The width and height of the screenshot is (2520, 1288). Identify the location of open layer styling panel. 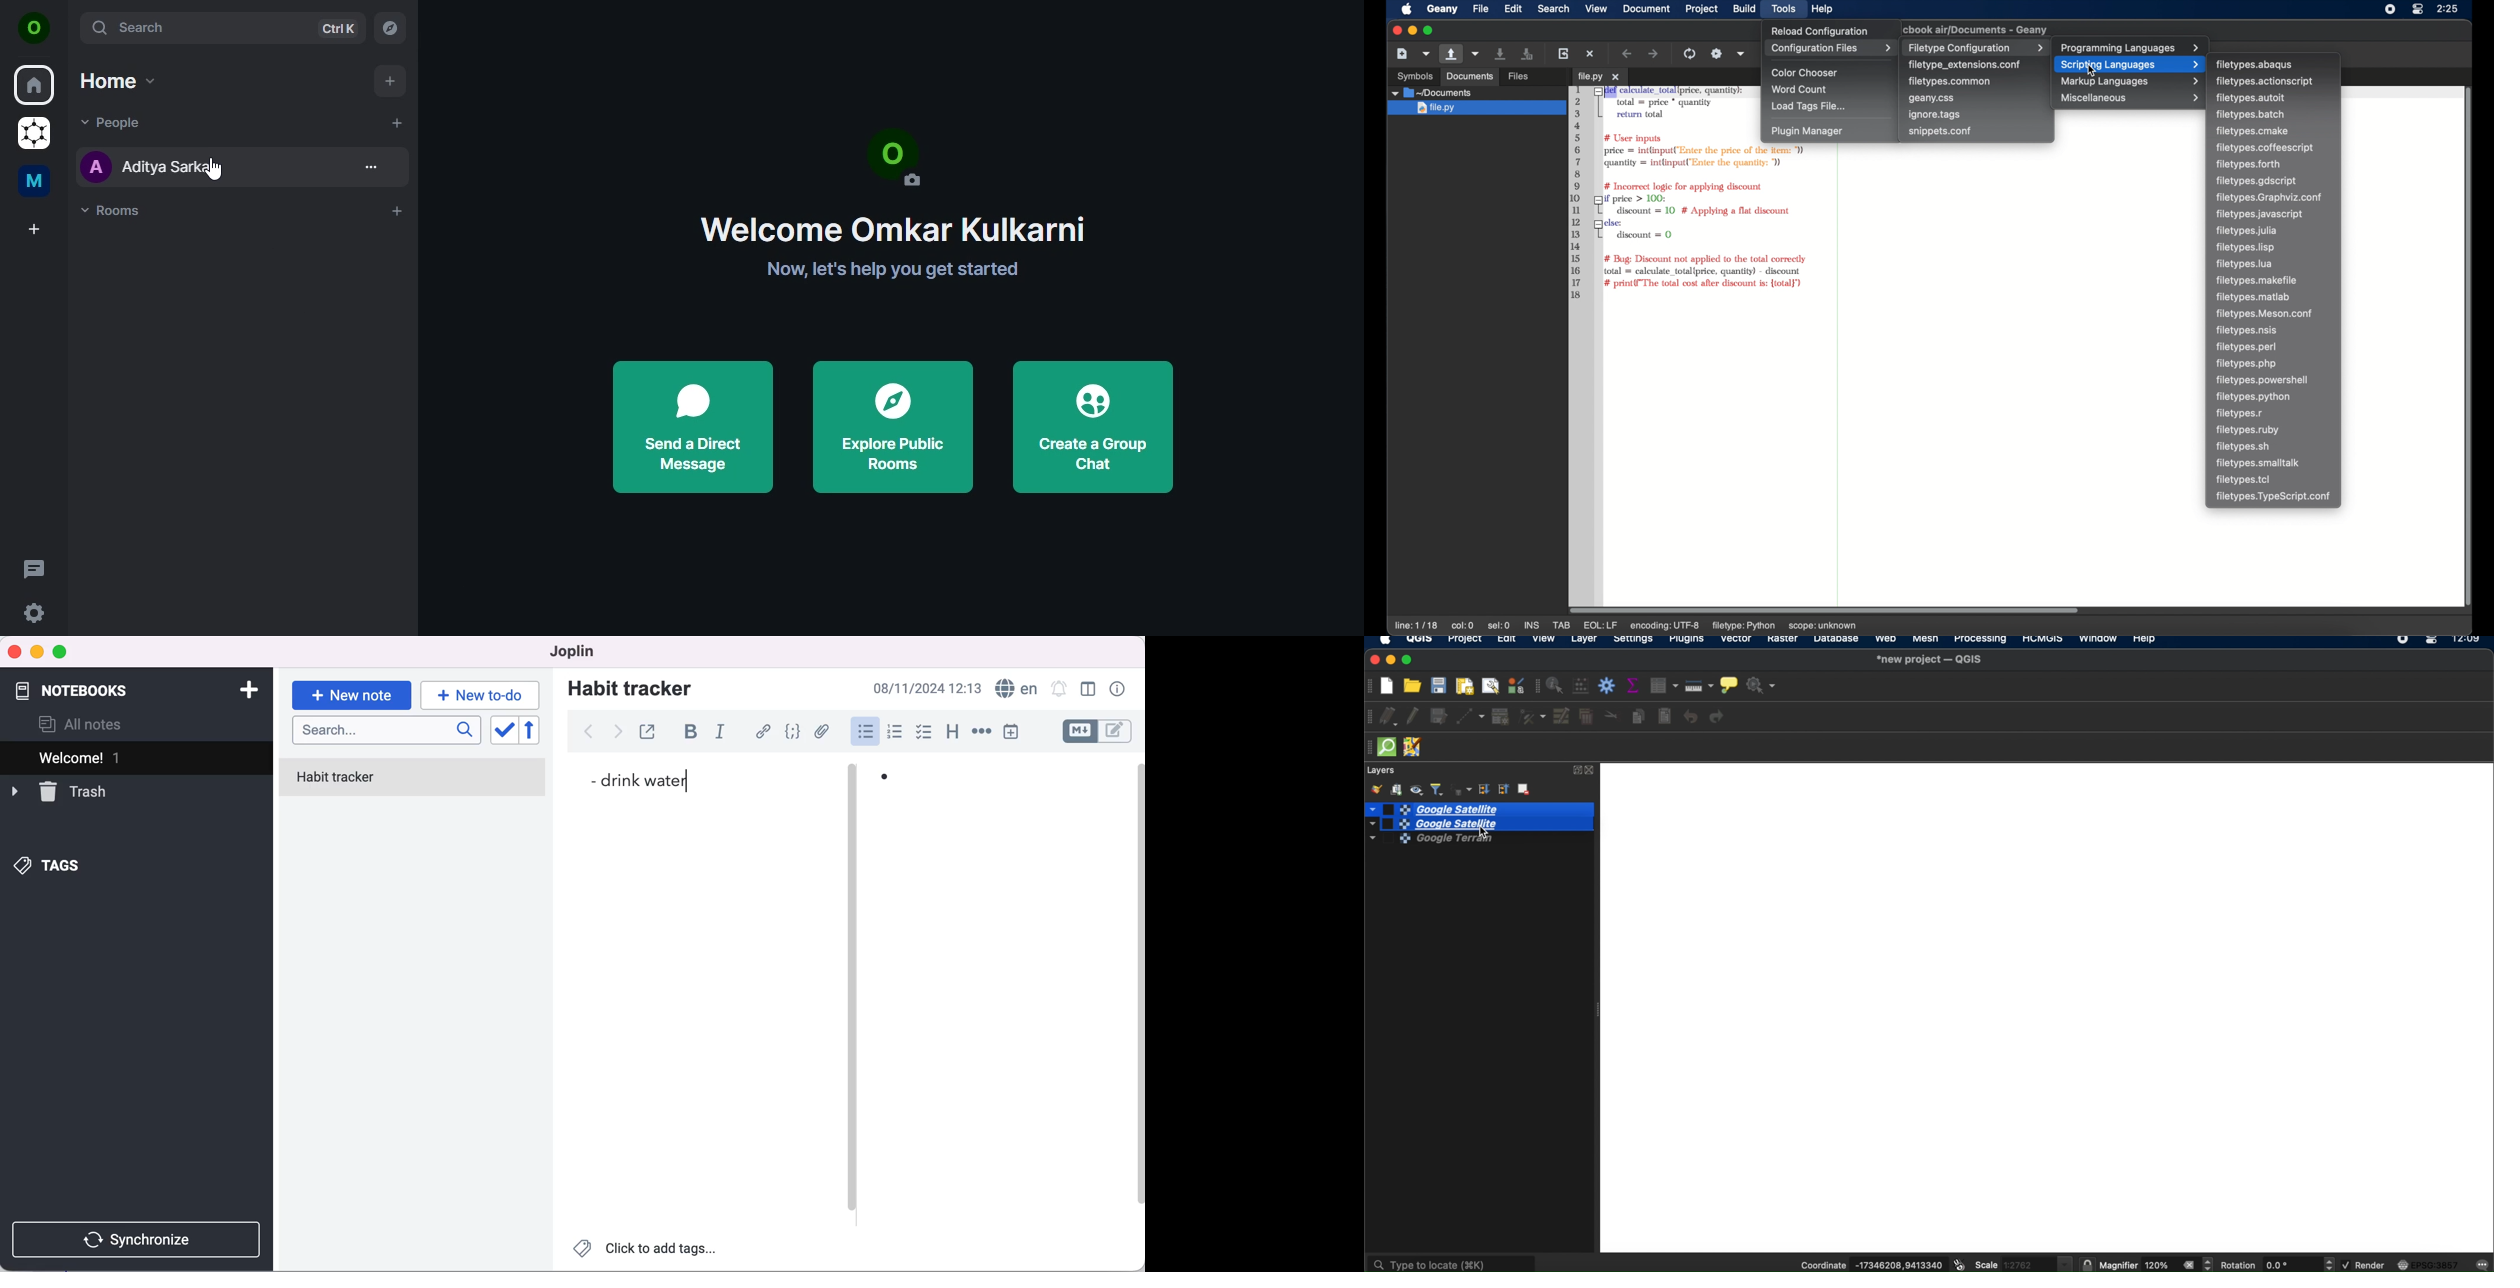
(1375, 789).